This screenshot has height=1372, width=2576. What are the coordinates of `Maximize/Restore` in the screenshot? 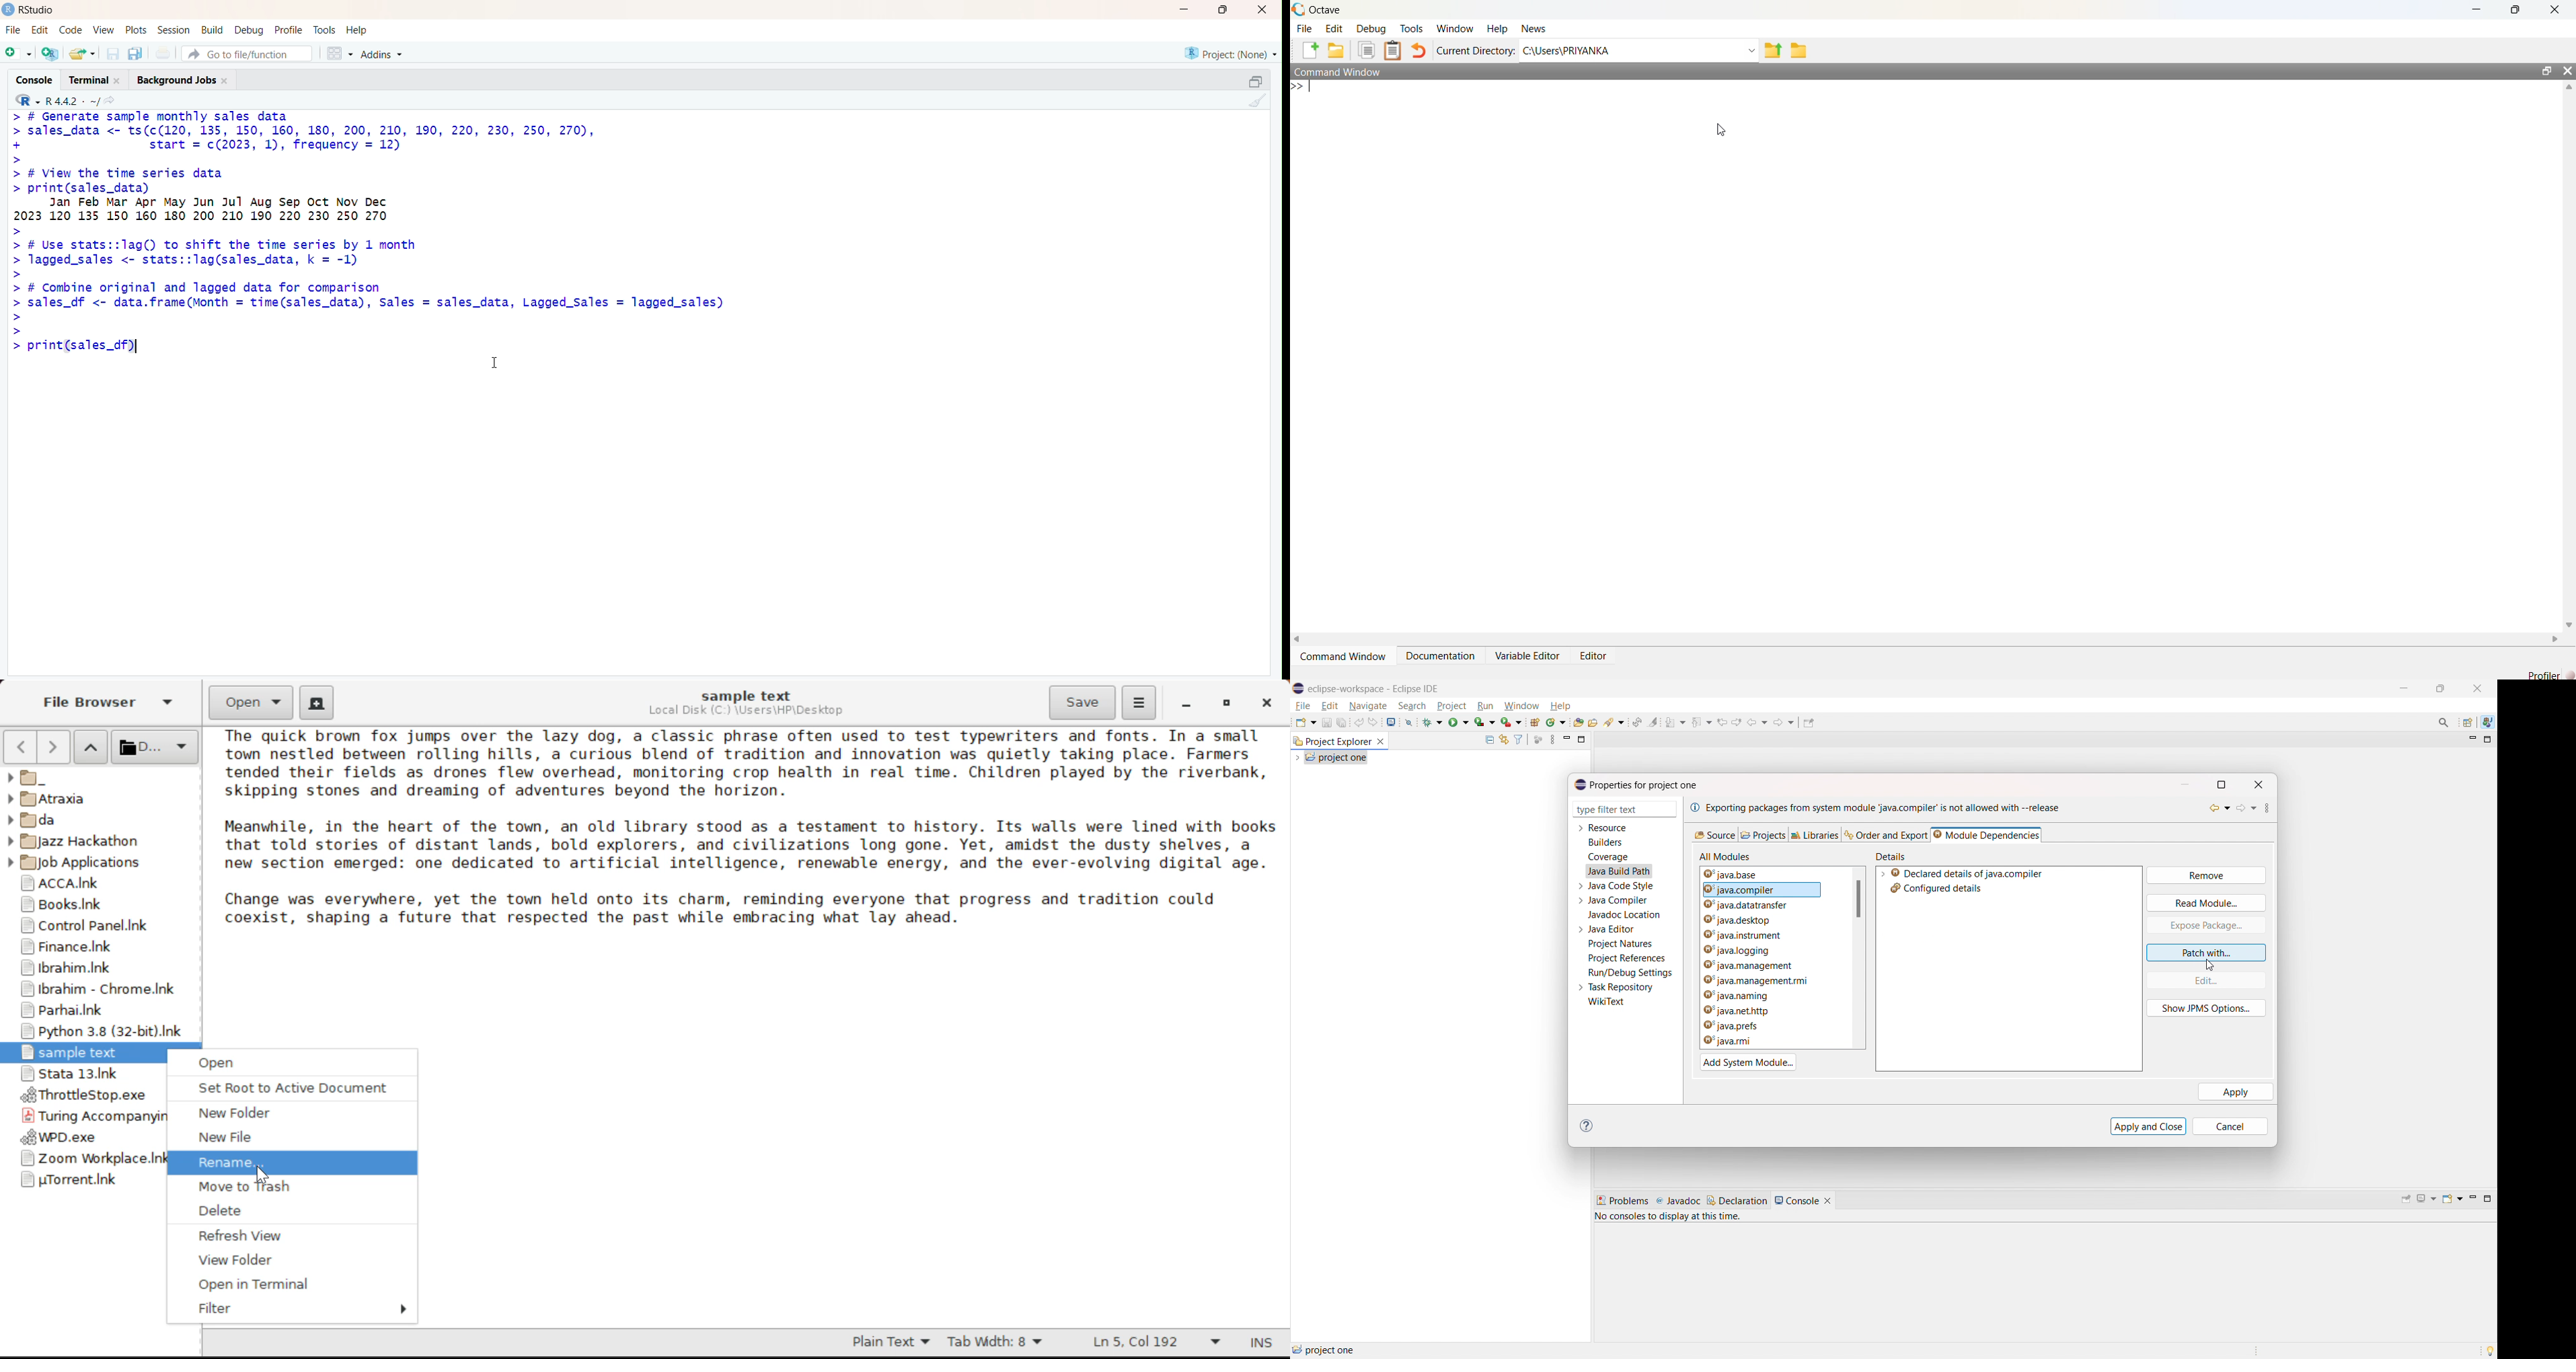 It's located at (2543, 70).